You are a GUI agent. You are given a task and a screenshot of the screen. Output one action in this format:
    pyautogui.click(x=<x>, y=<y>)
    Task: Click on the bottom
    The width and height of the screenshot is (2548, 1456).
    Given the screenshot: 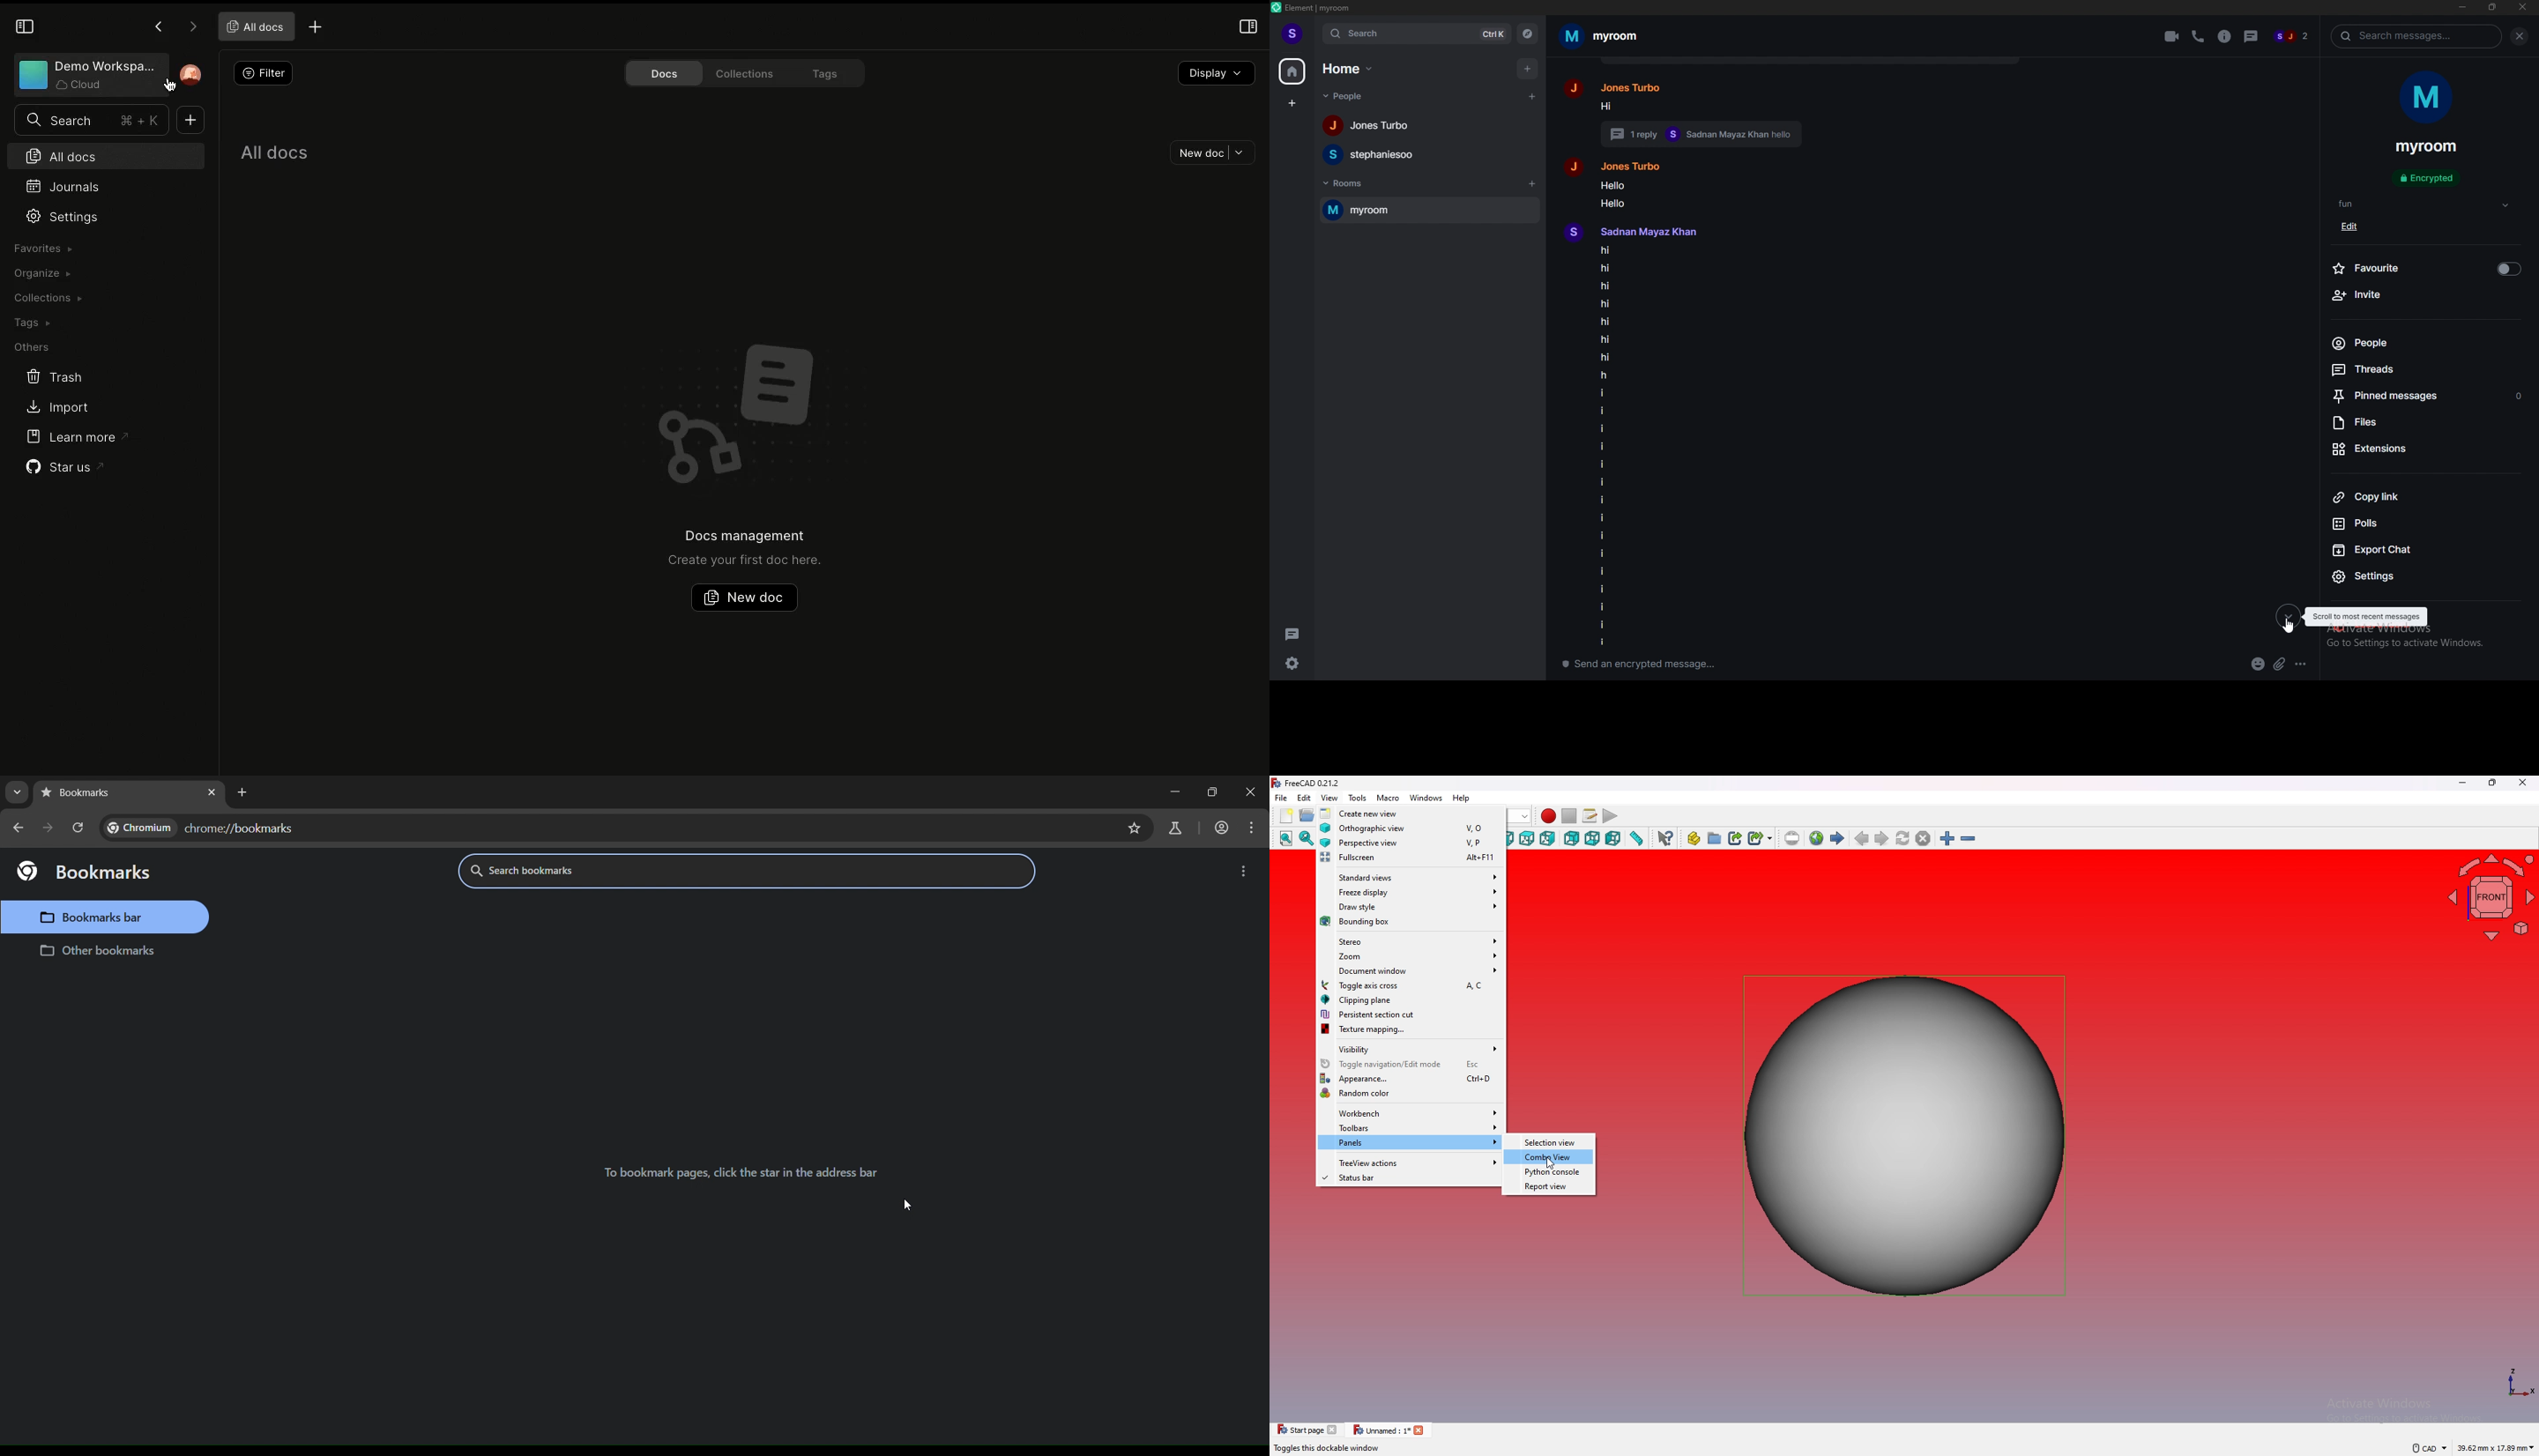 What is the action you would take?
    pyautogui.click(x=1593, y=839)
    